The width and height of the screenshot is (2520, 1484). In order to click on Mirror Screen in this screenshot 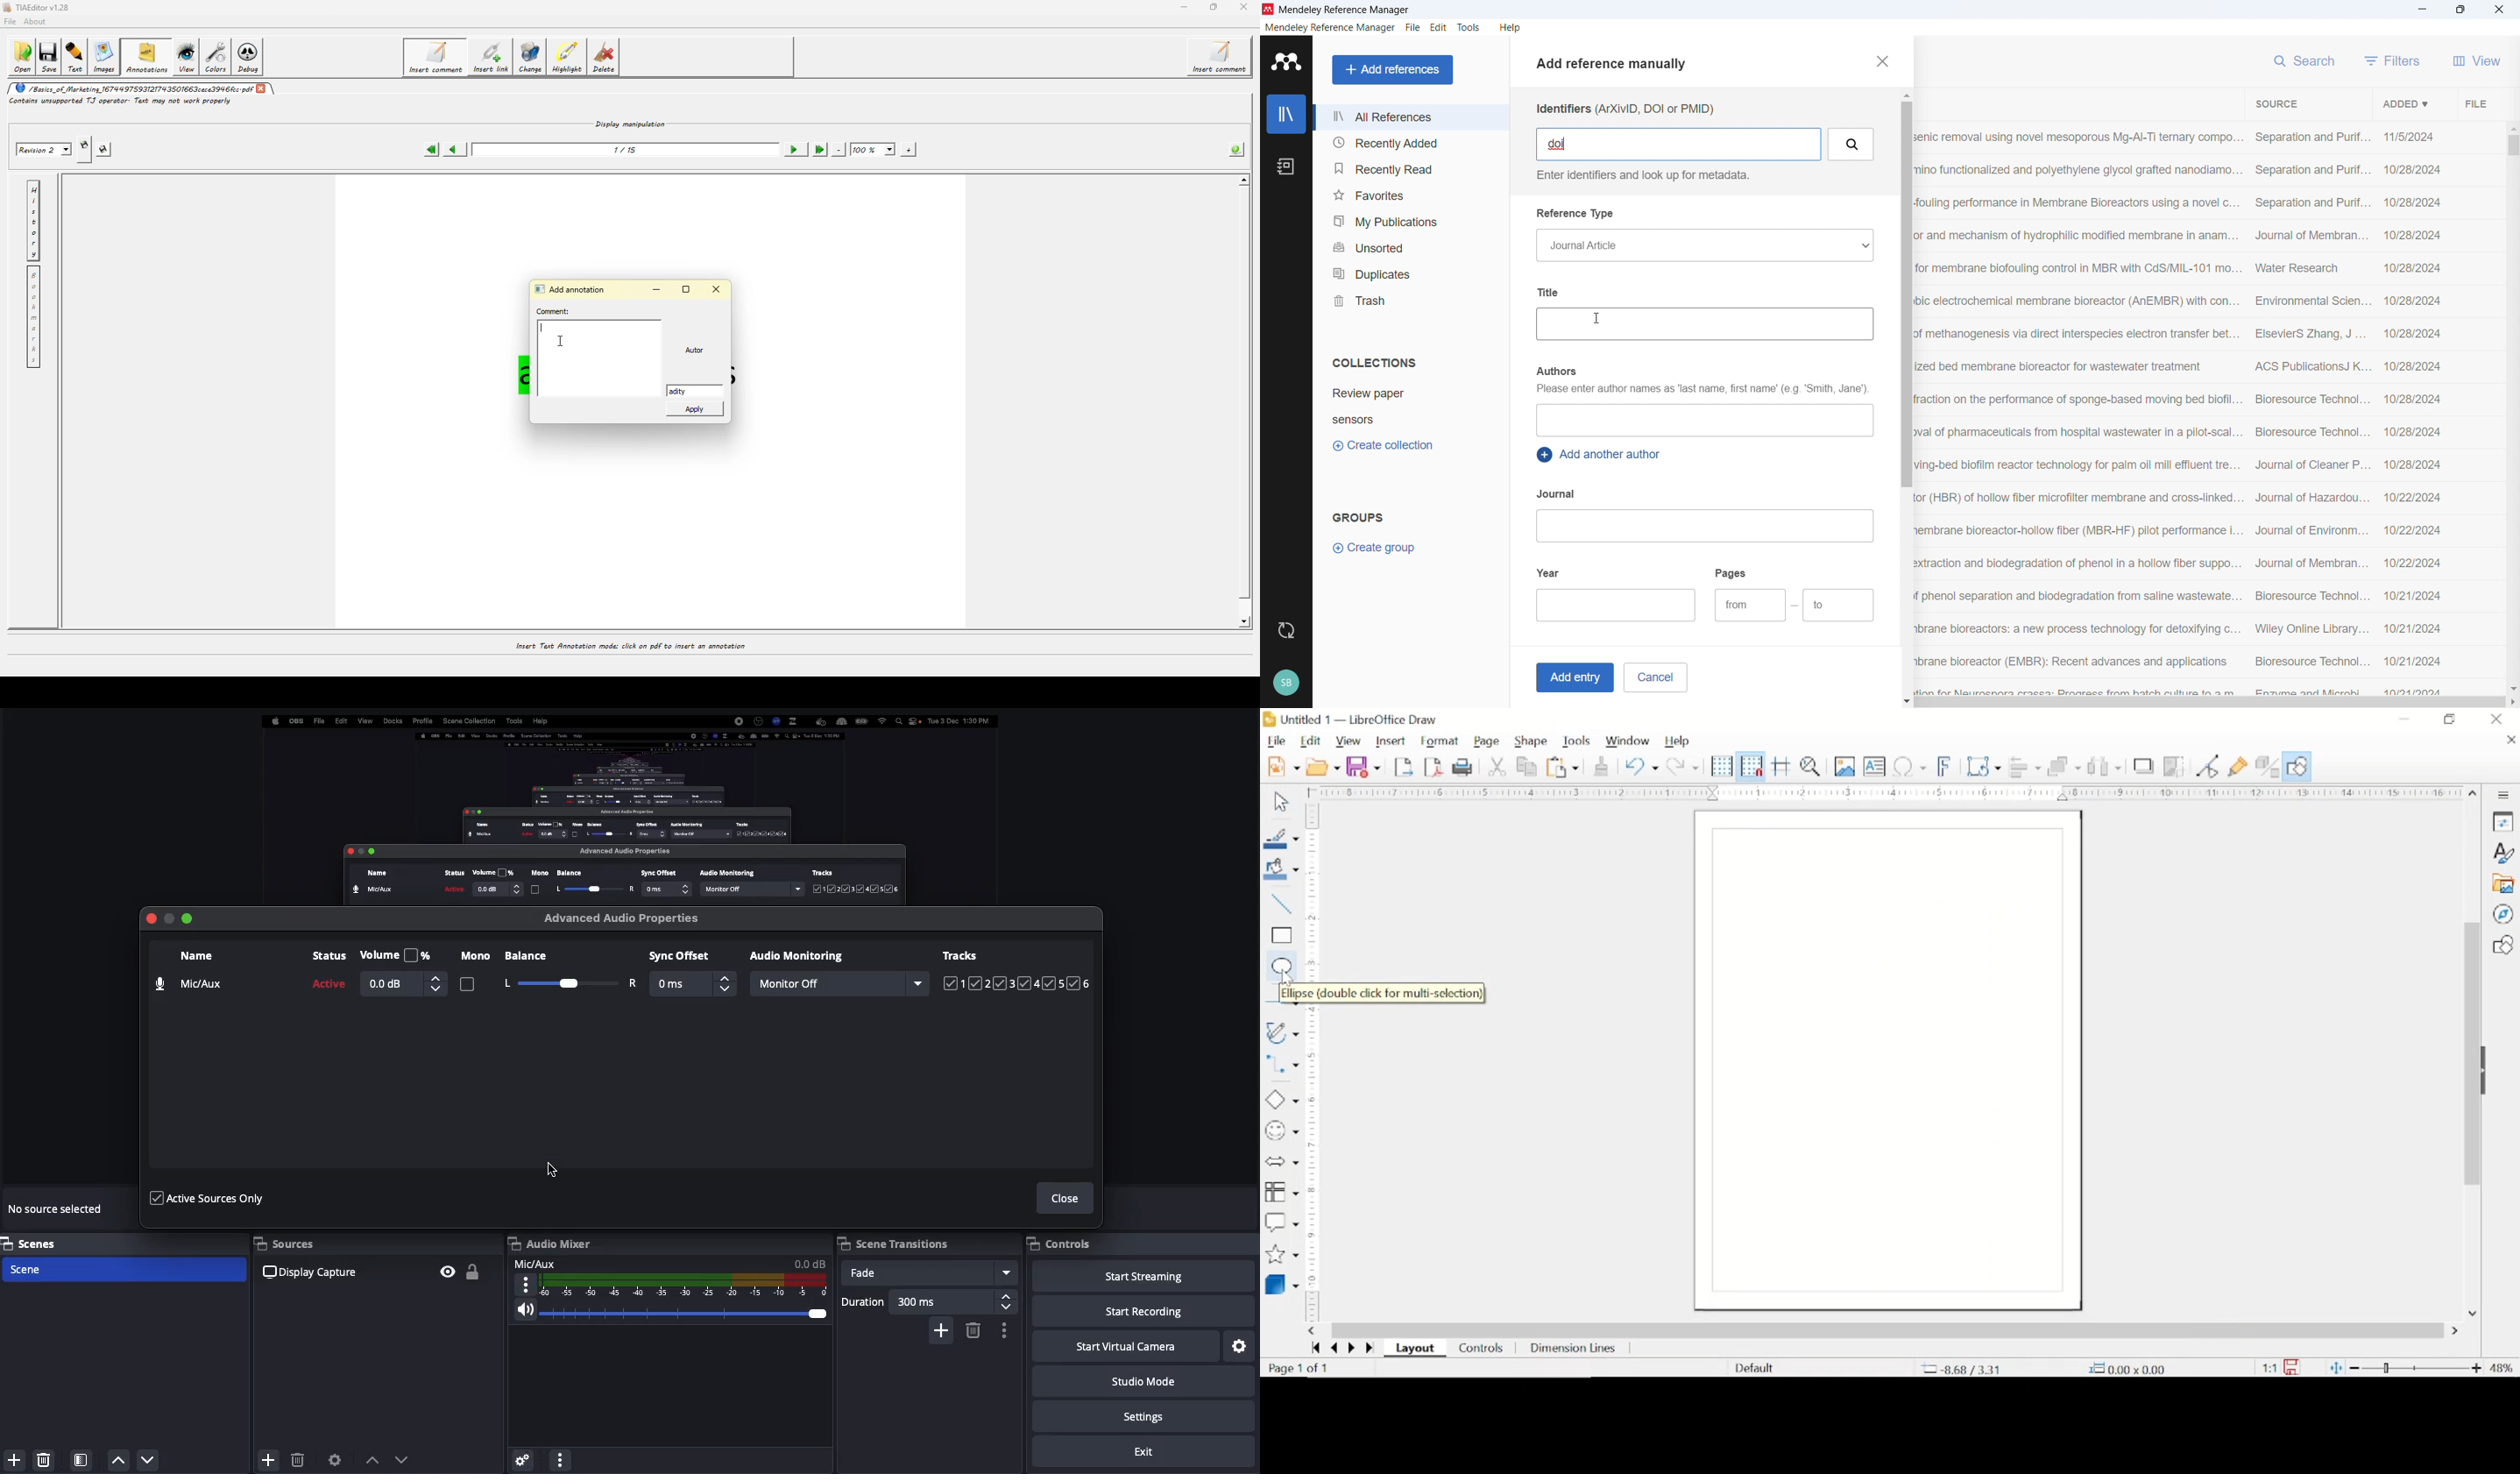, I will do `click(629, 805)`.